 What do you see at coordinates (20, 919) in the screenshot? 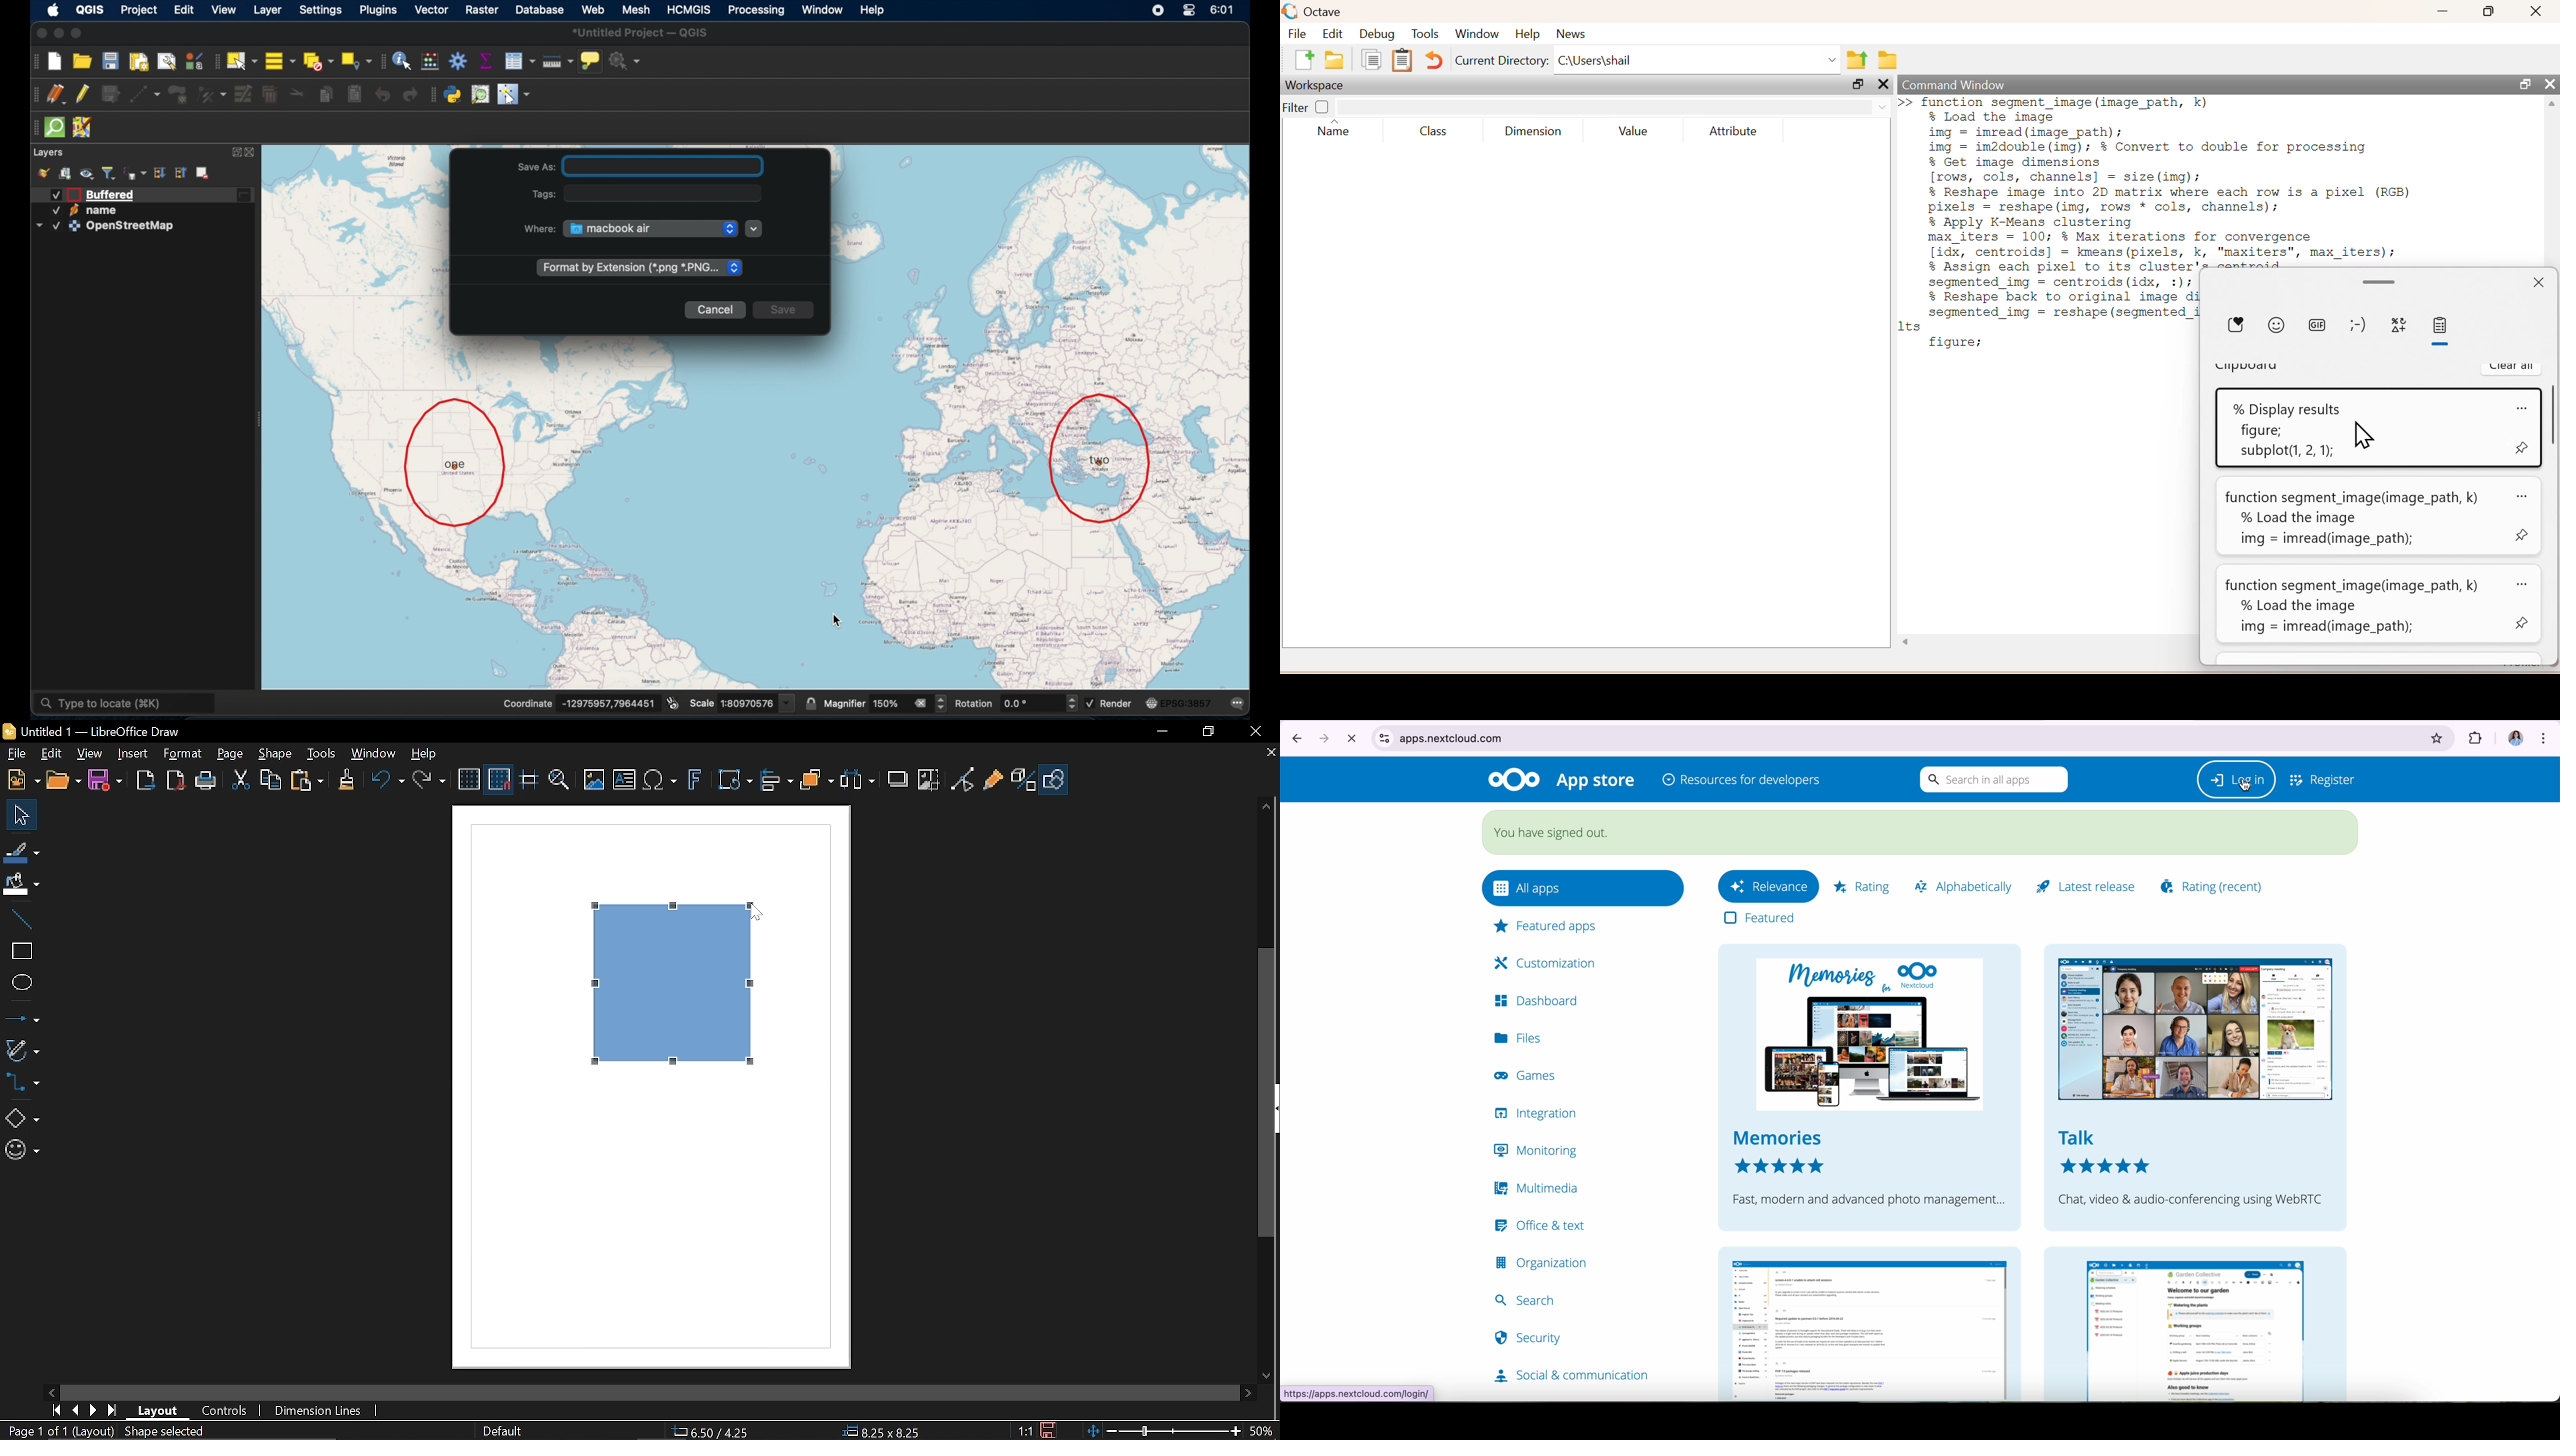
I see `Line` at bounding box center [20, 919].